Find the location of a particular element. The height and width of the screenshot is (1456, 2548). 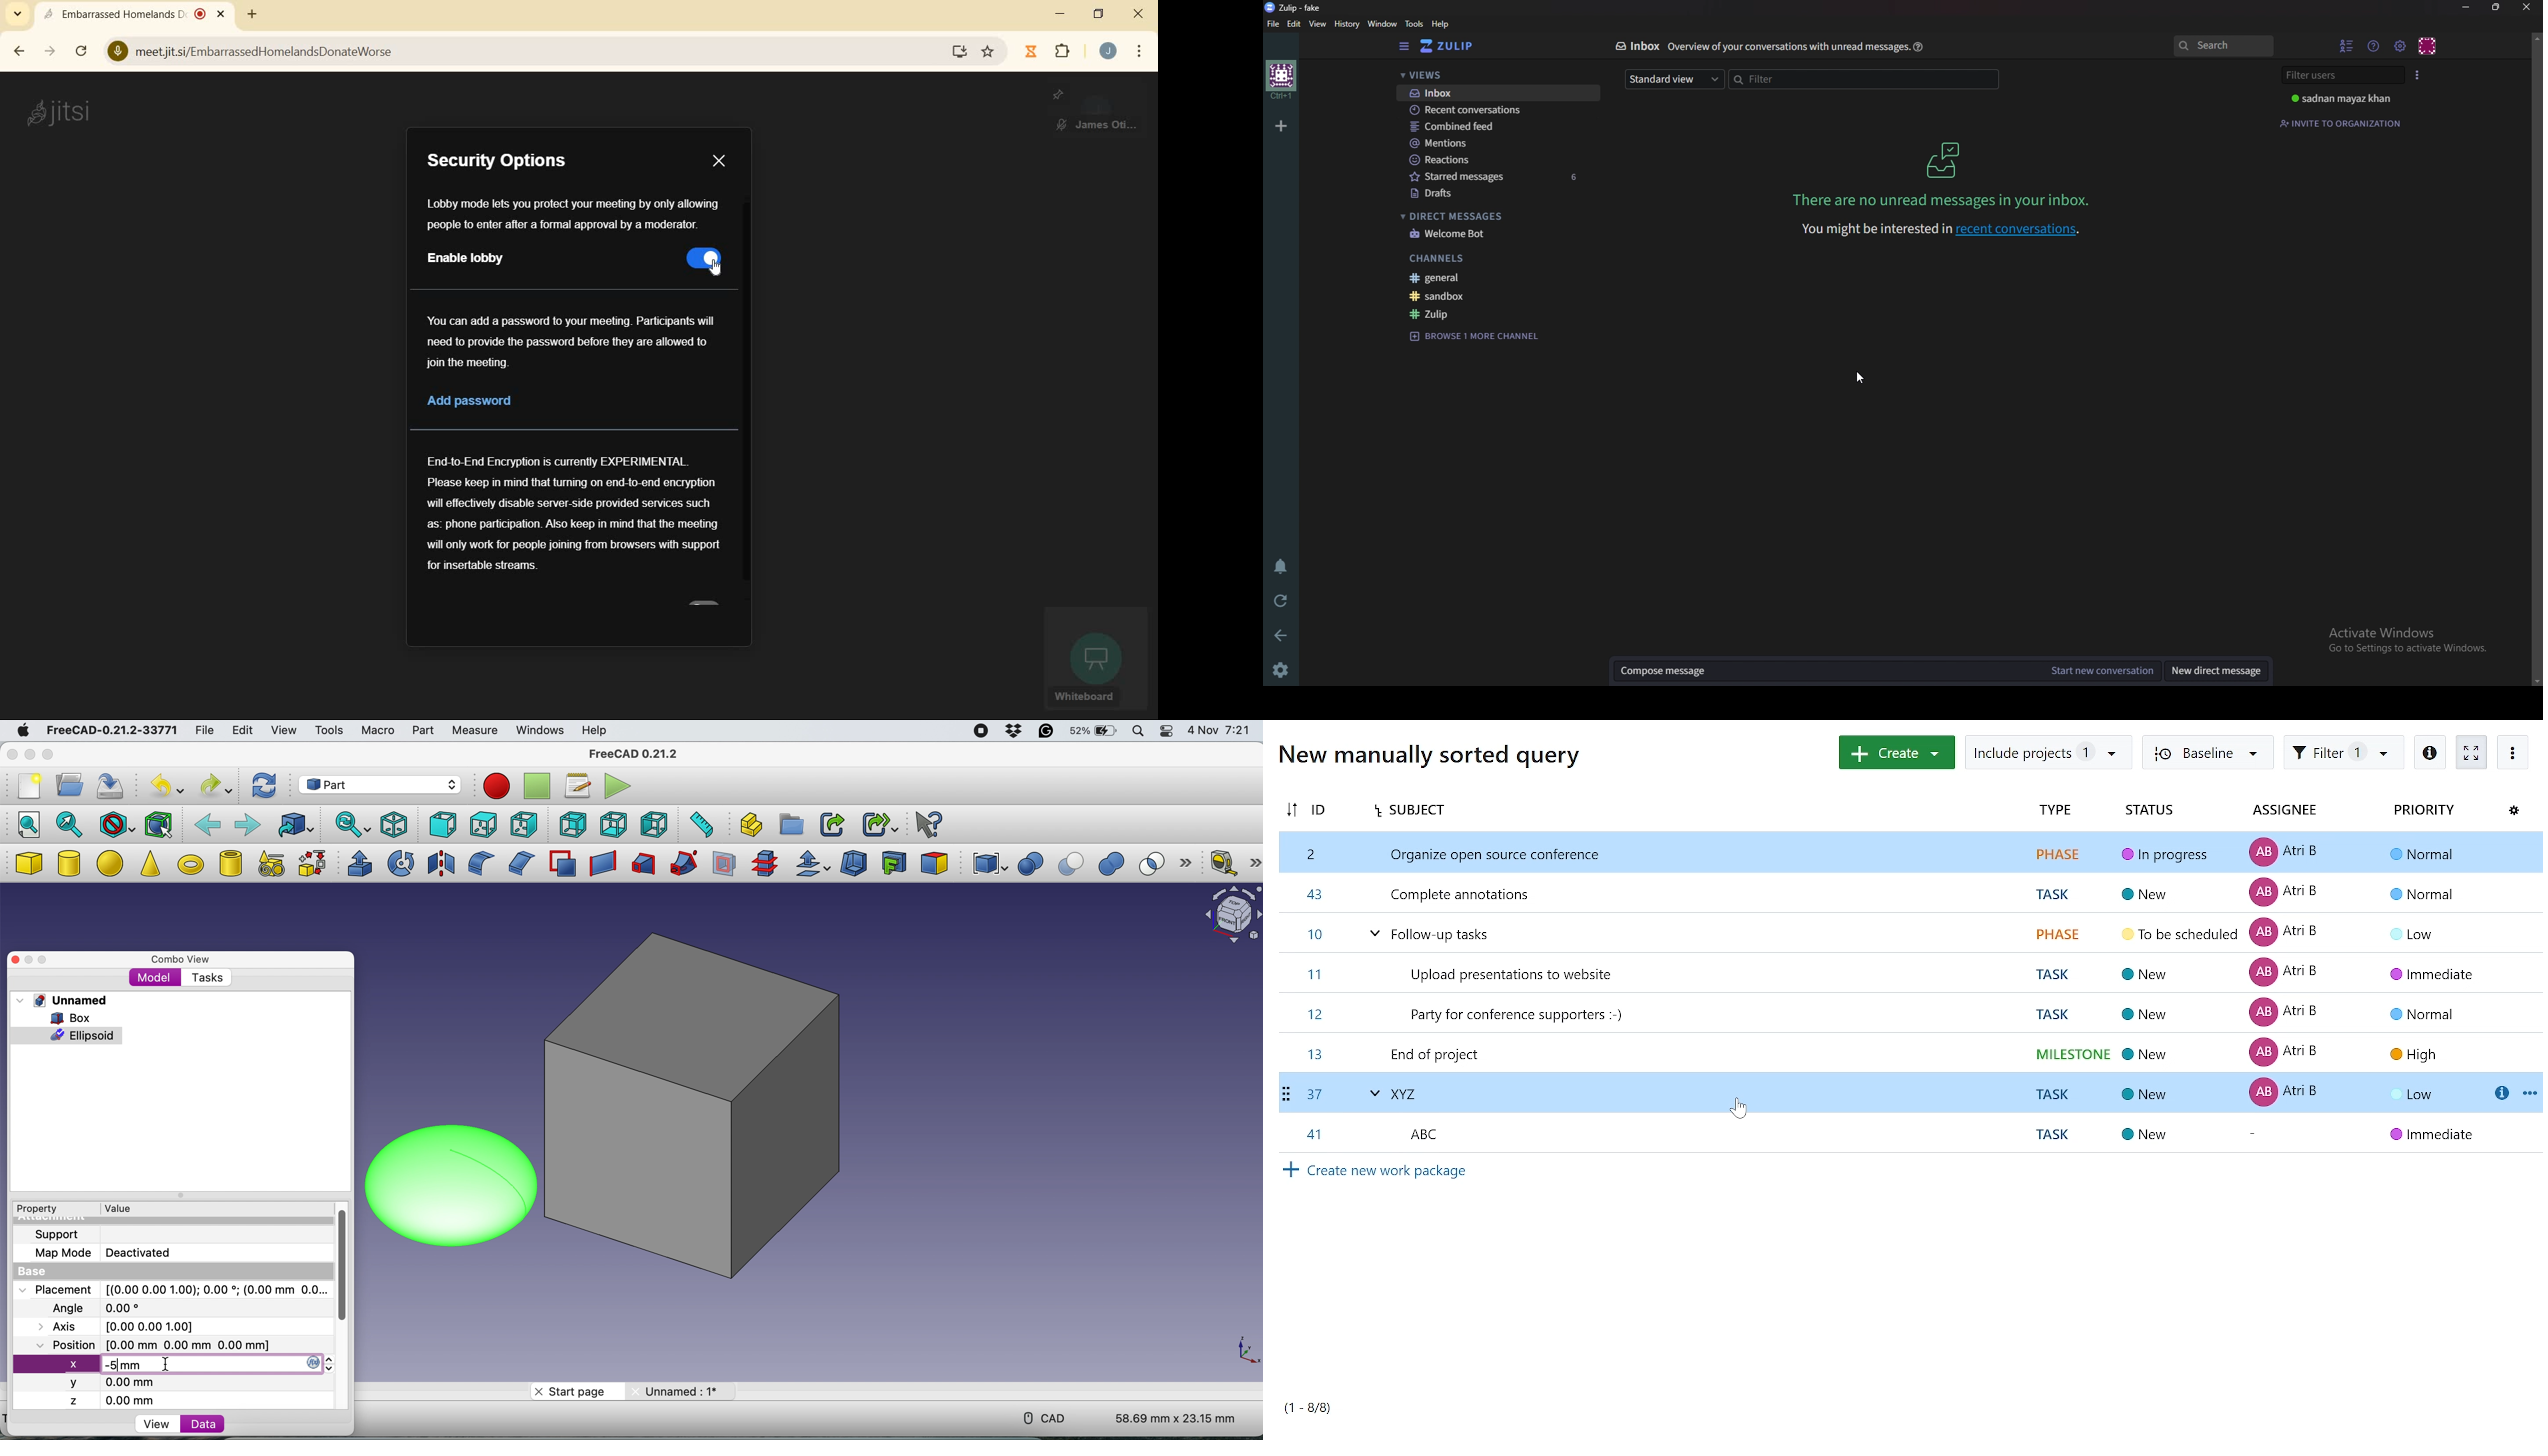

dropbox is located at coordinates (1011, 731).